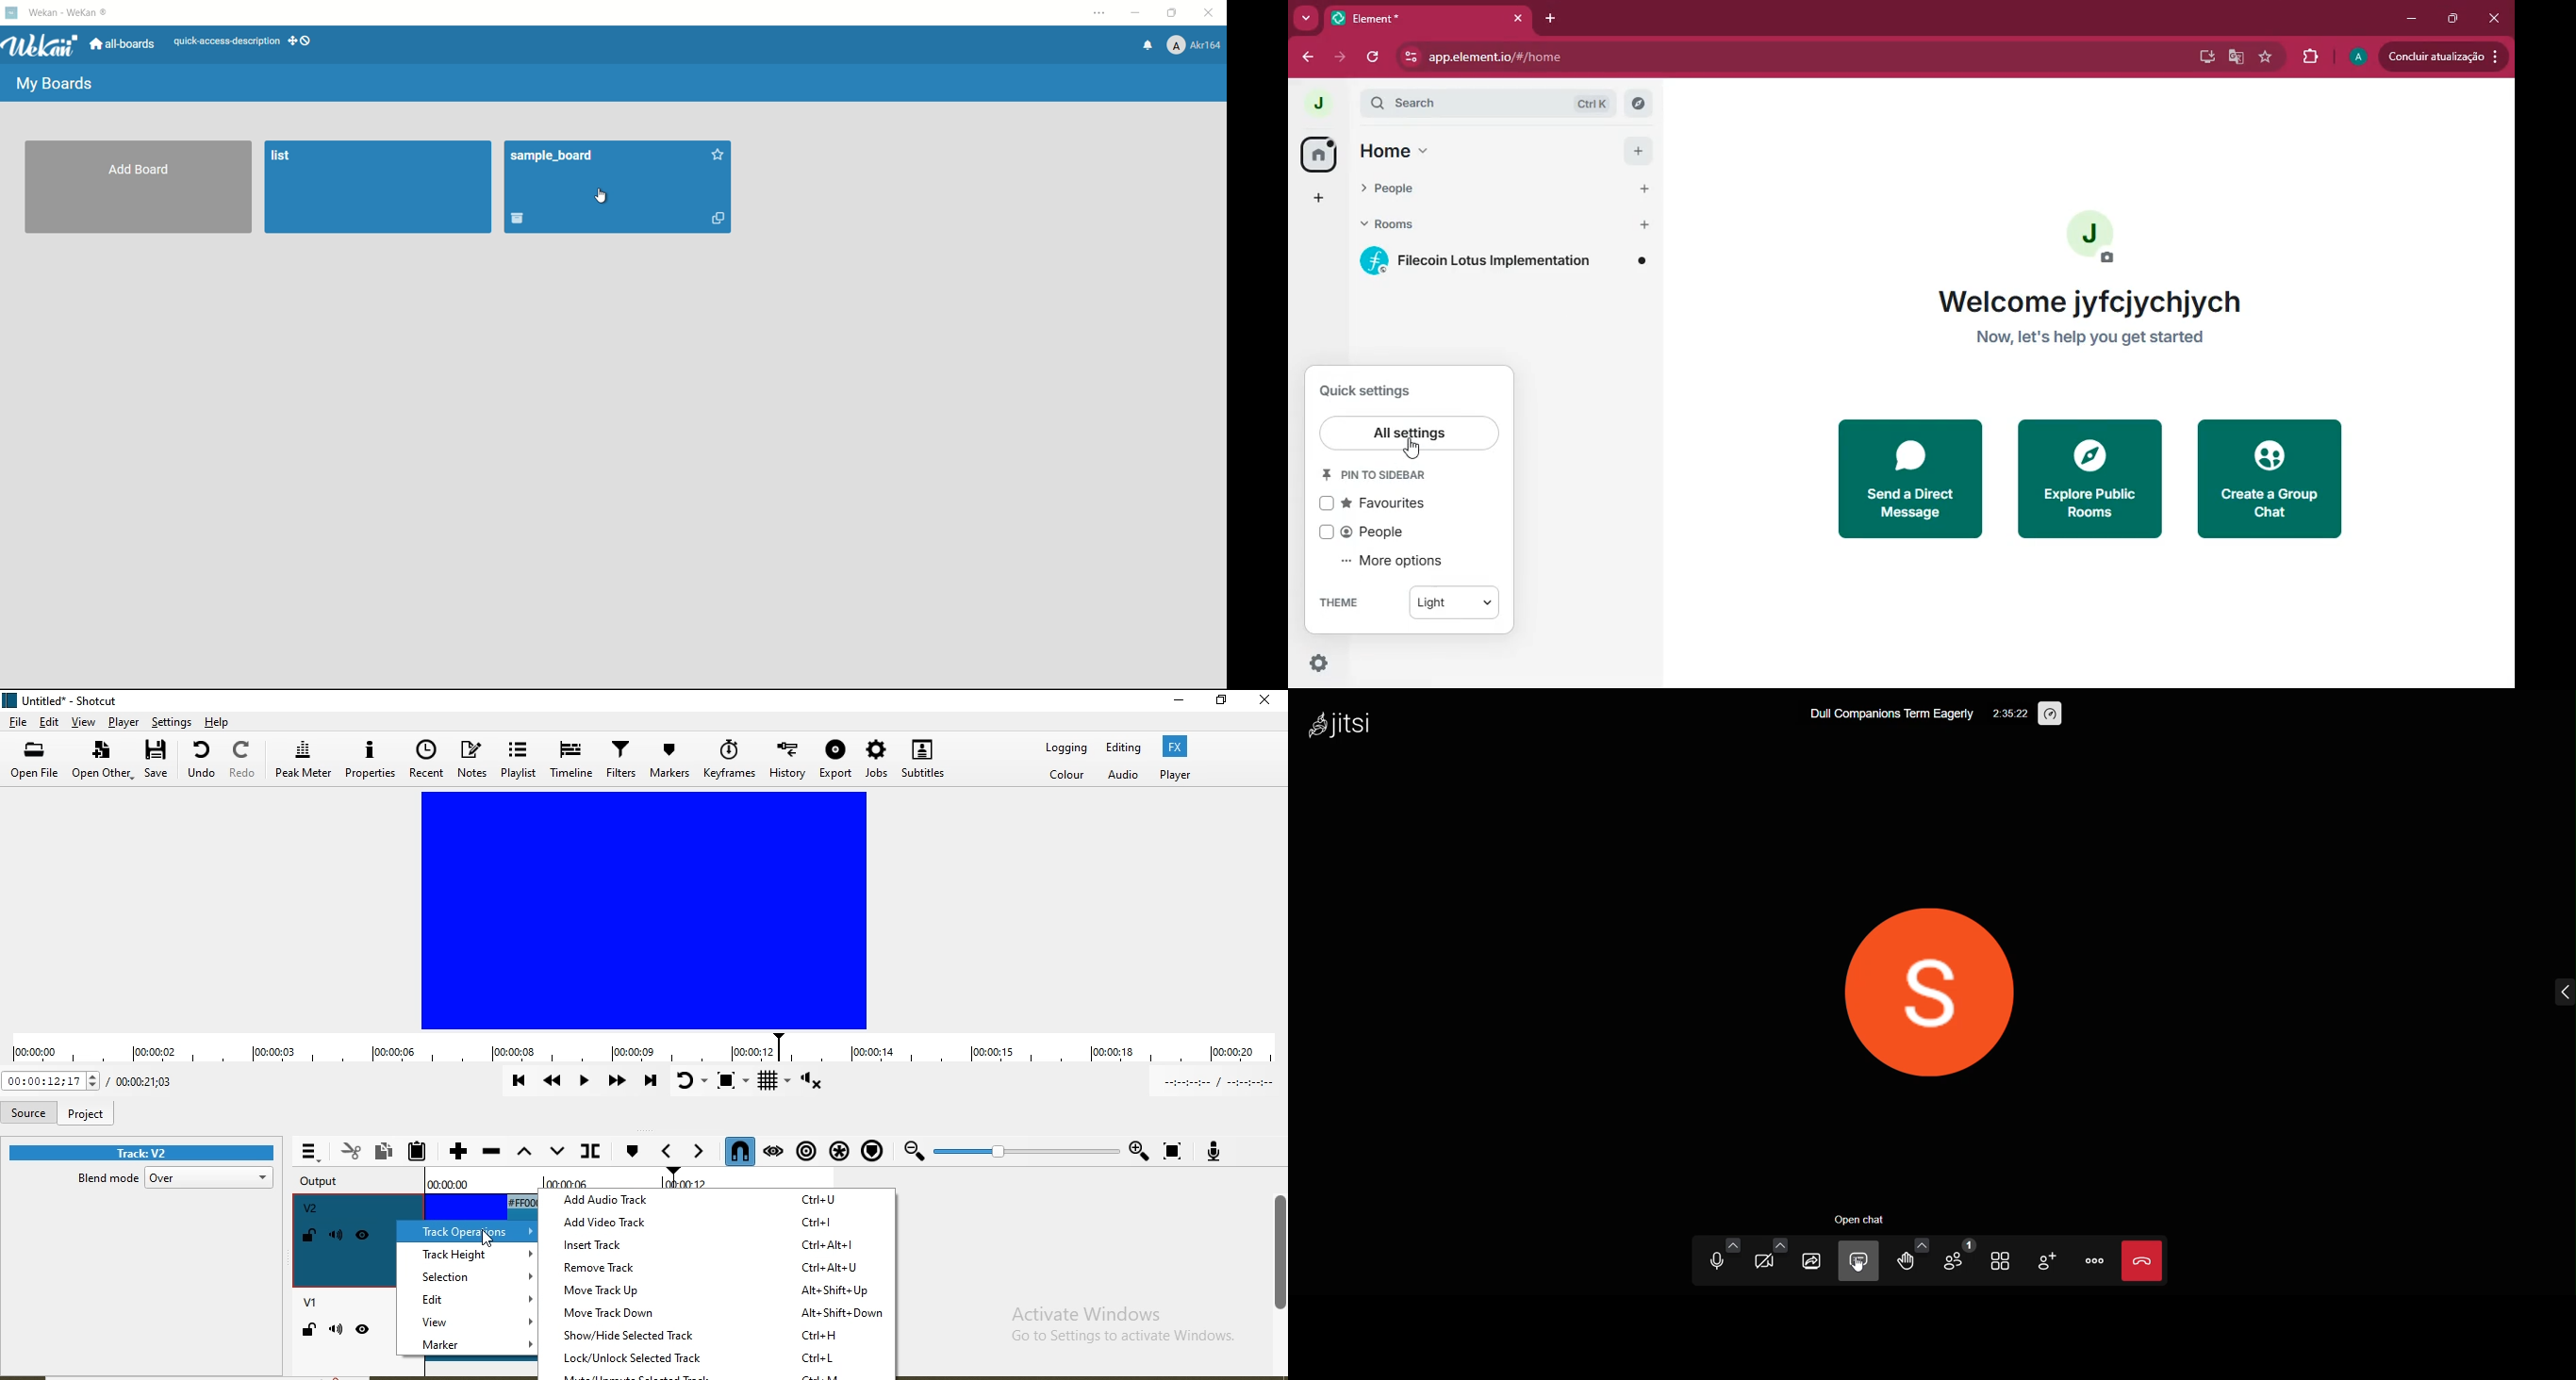 The width and height of the screenshot is (2576, 1400). What do you see at coordinates (369, 760) in the screenshot?
I see `Properties` at bounding box center [369, 760].